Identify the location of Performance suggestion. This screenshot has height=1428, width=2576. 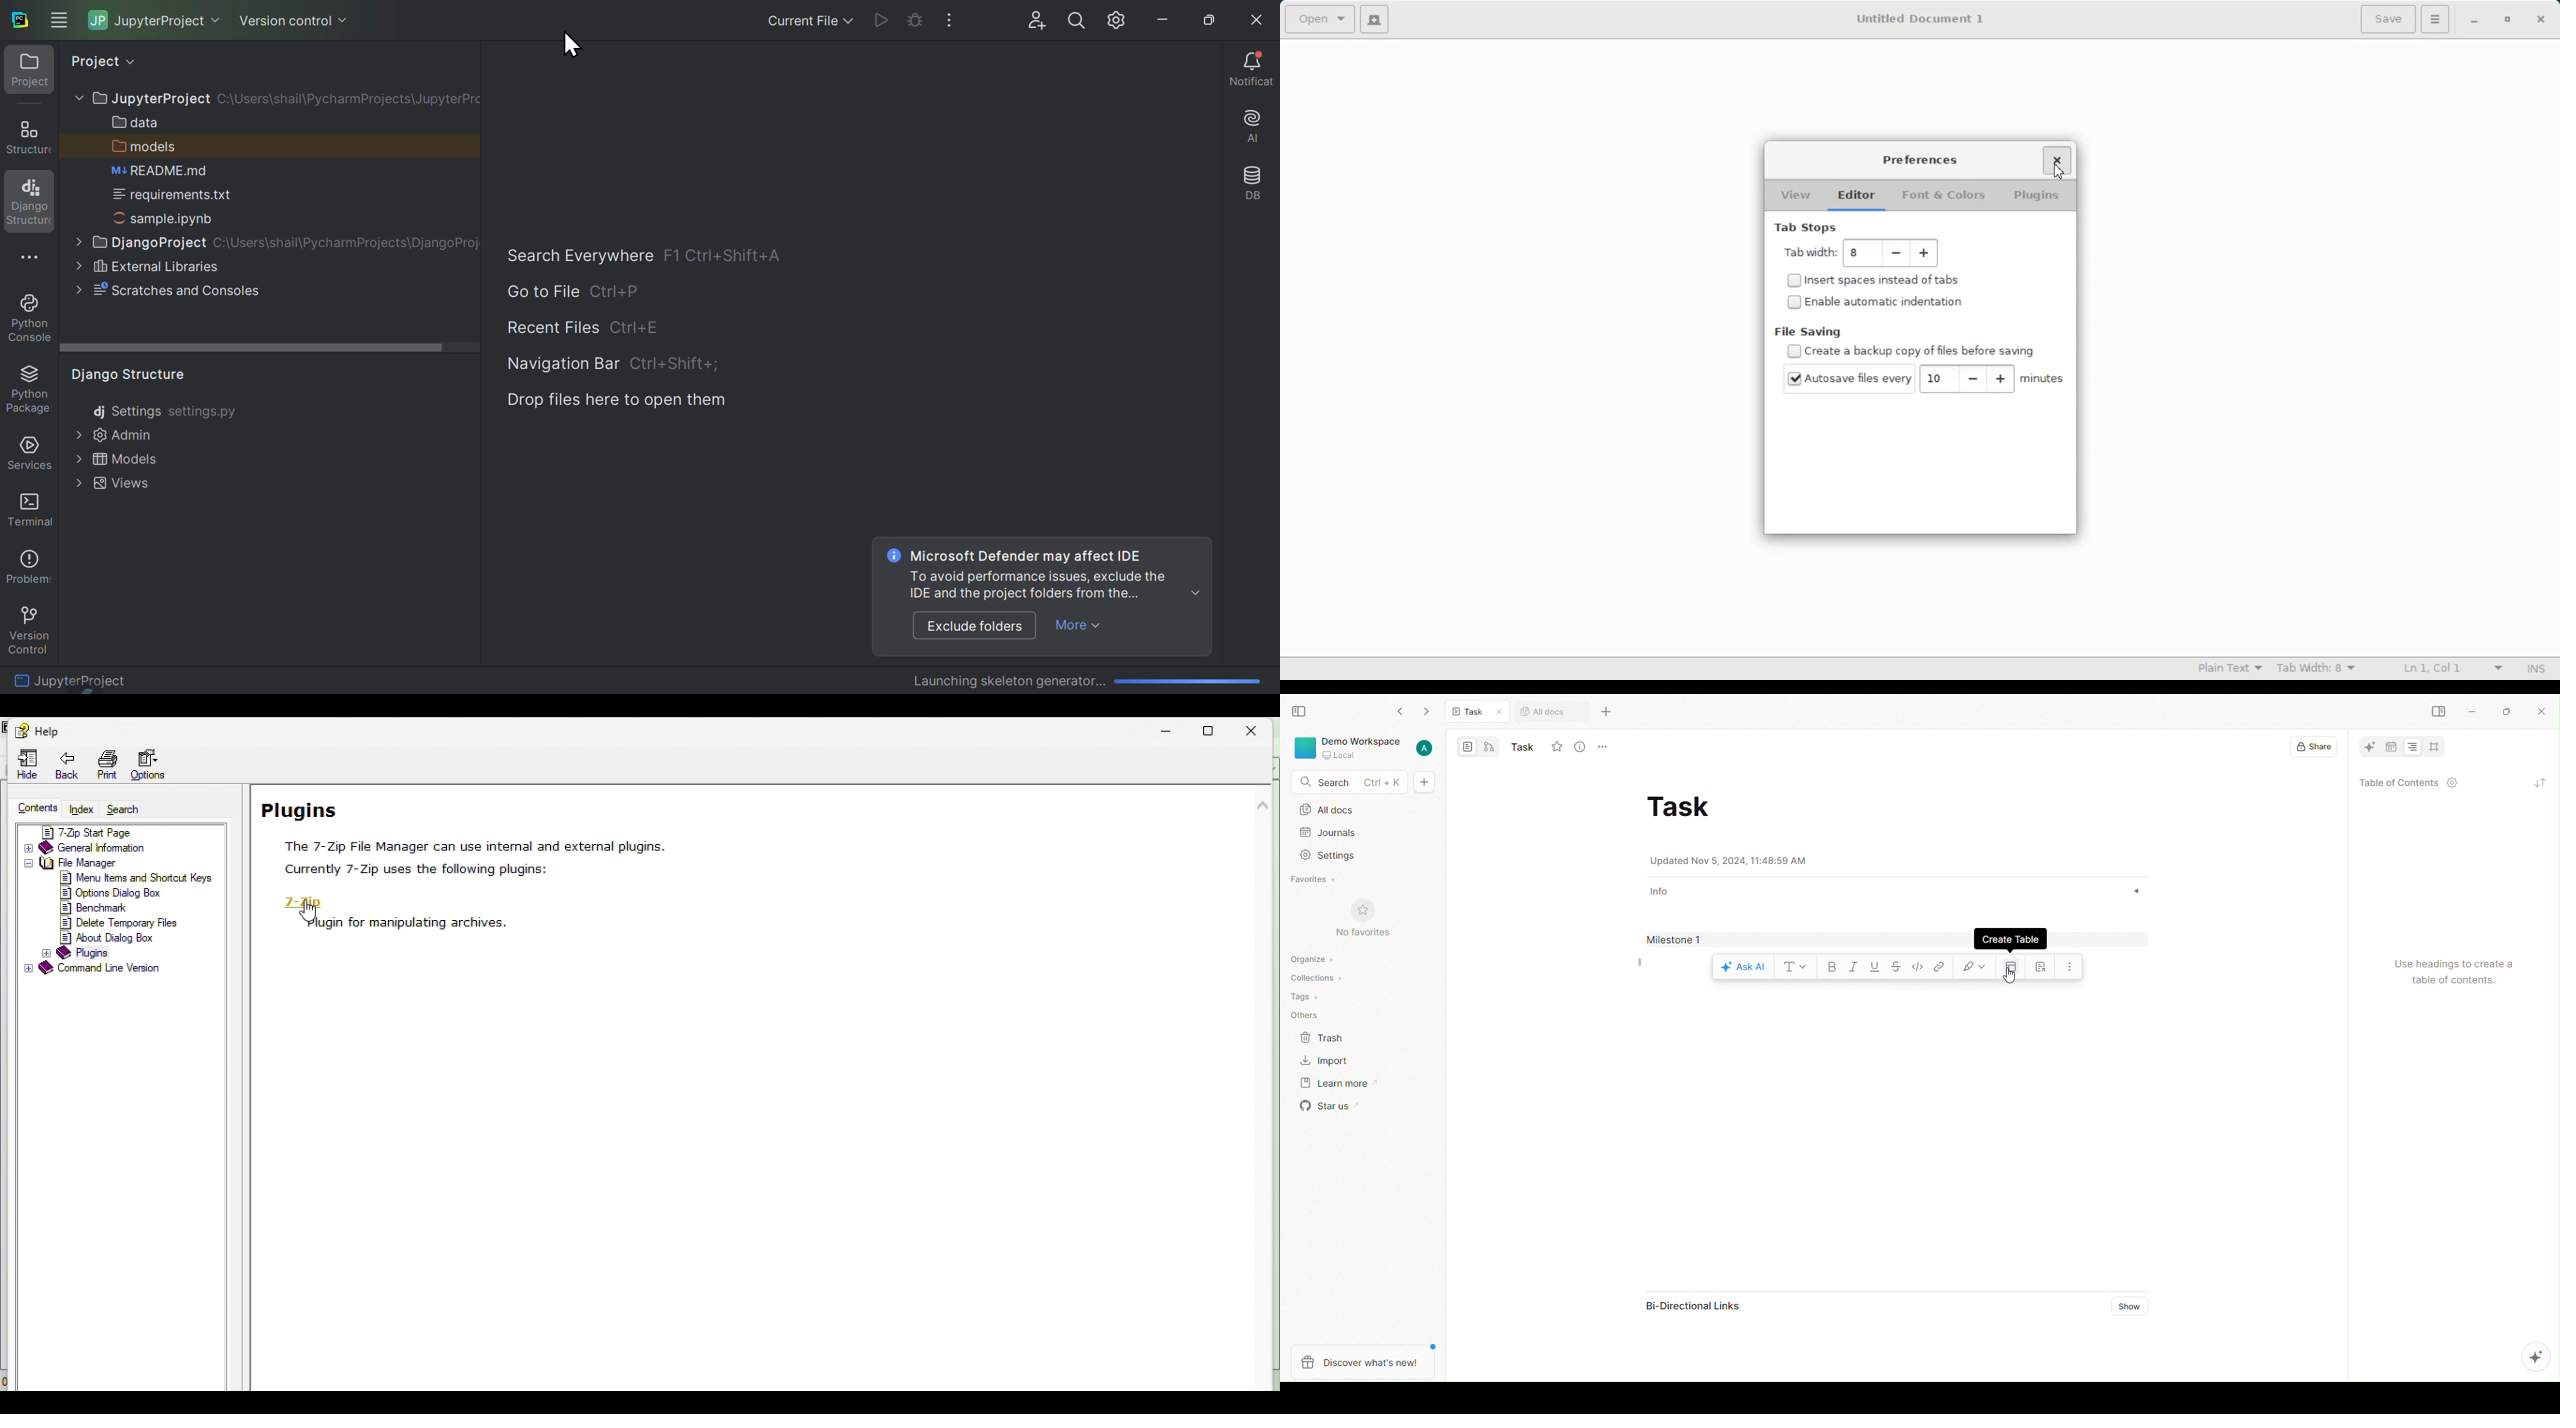
(1061, 574).